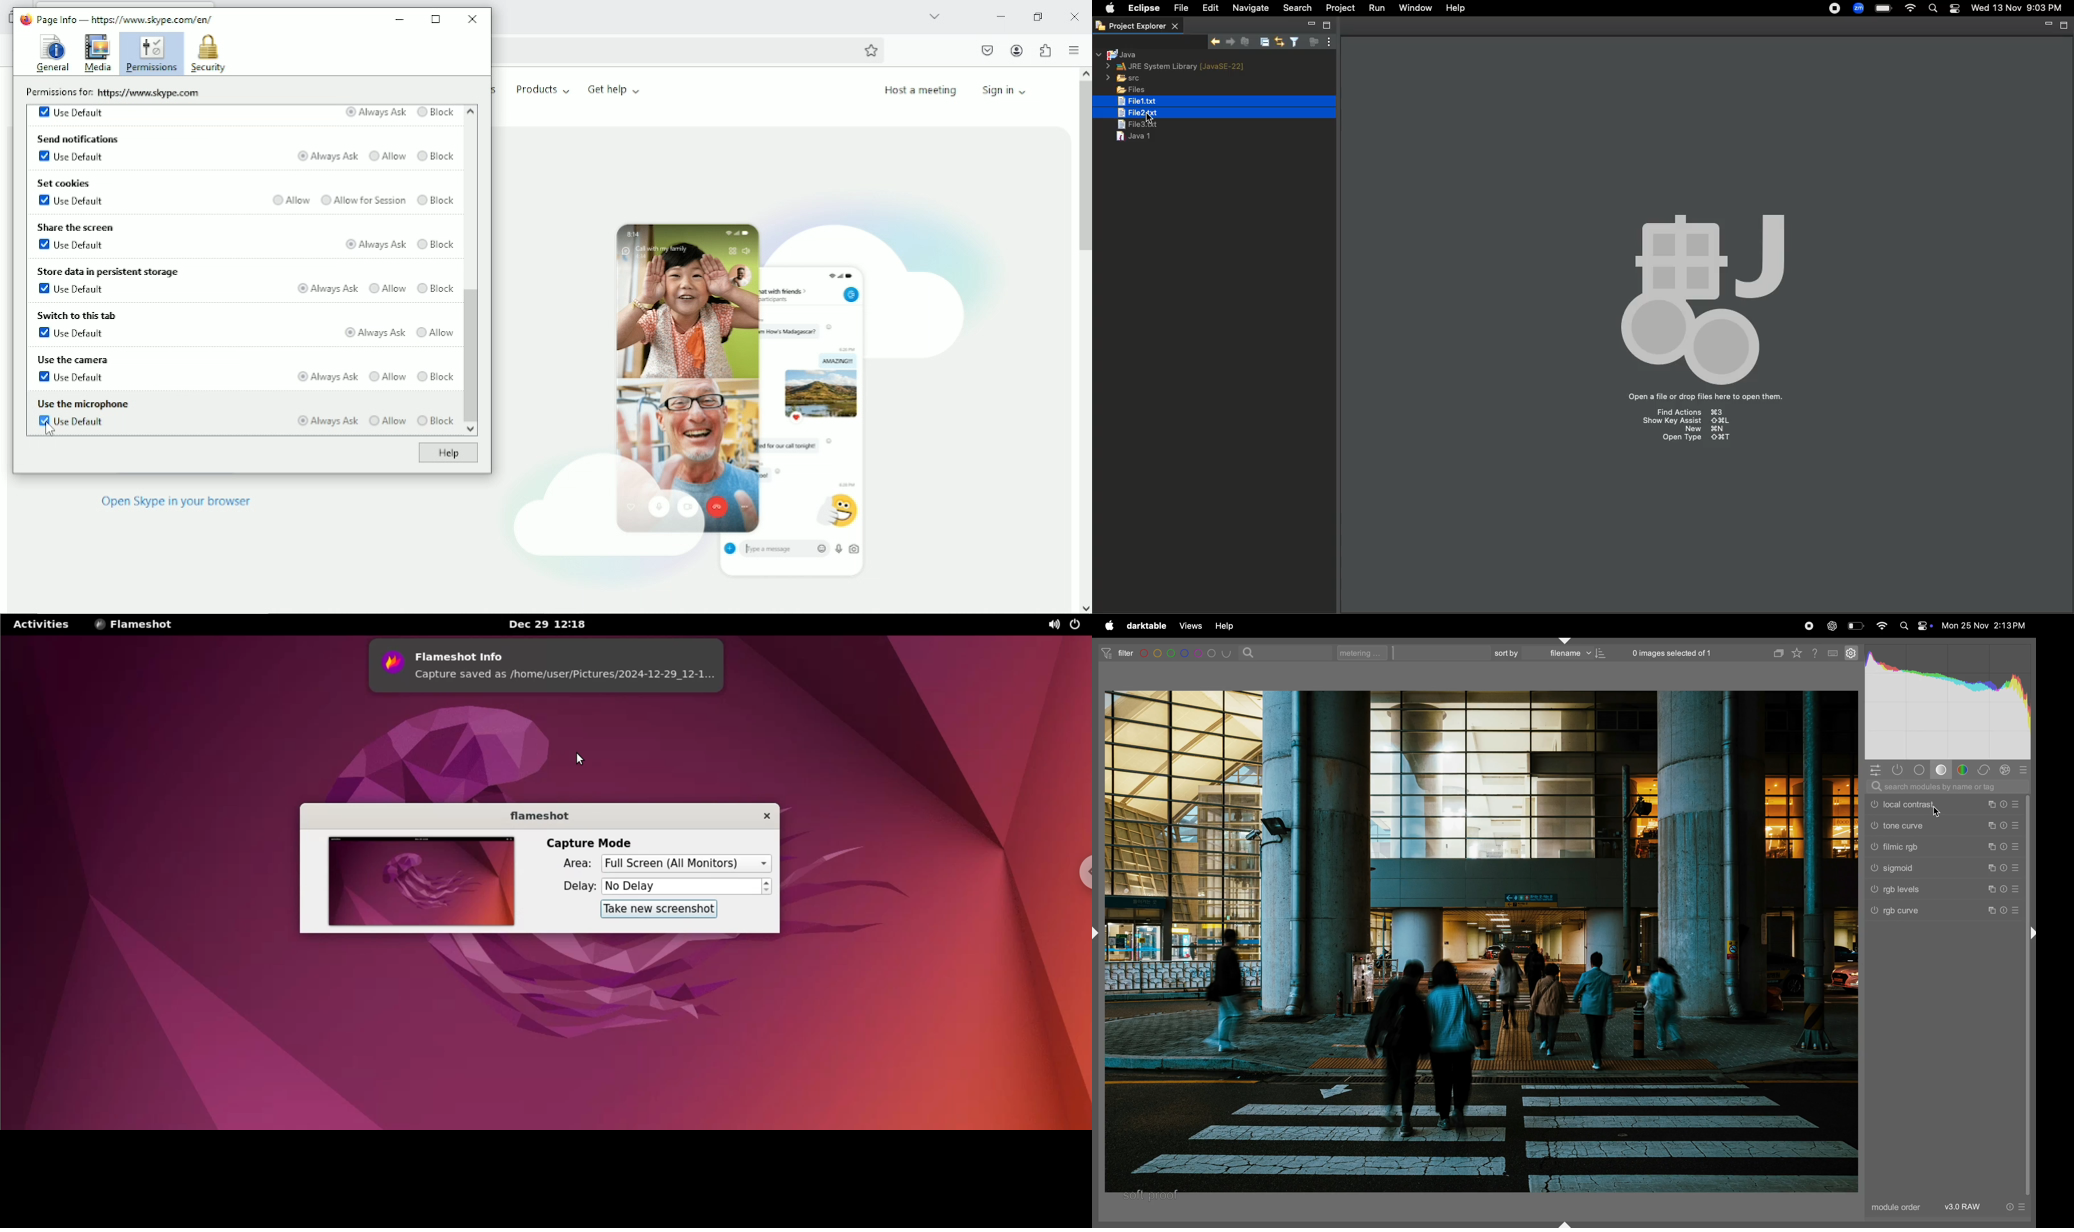 The image size is (2100, 1232). Describe the element at coordinates (1085, 609) in the screenshot. I see `scroll down` at that location.